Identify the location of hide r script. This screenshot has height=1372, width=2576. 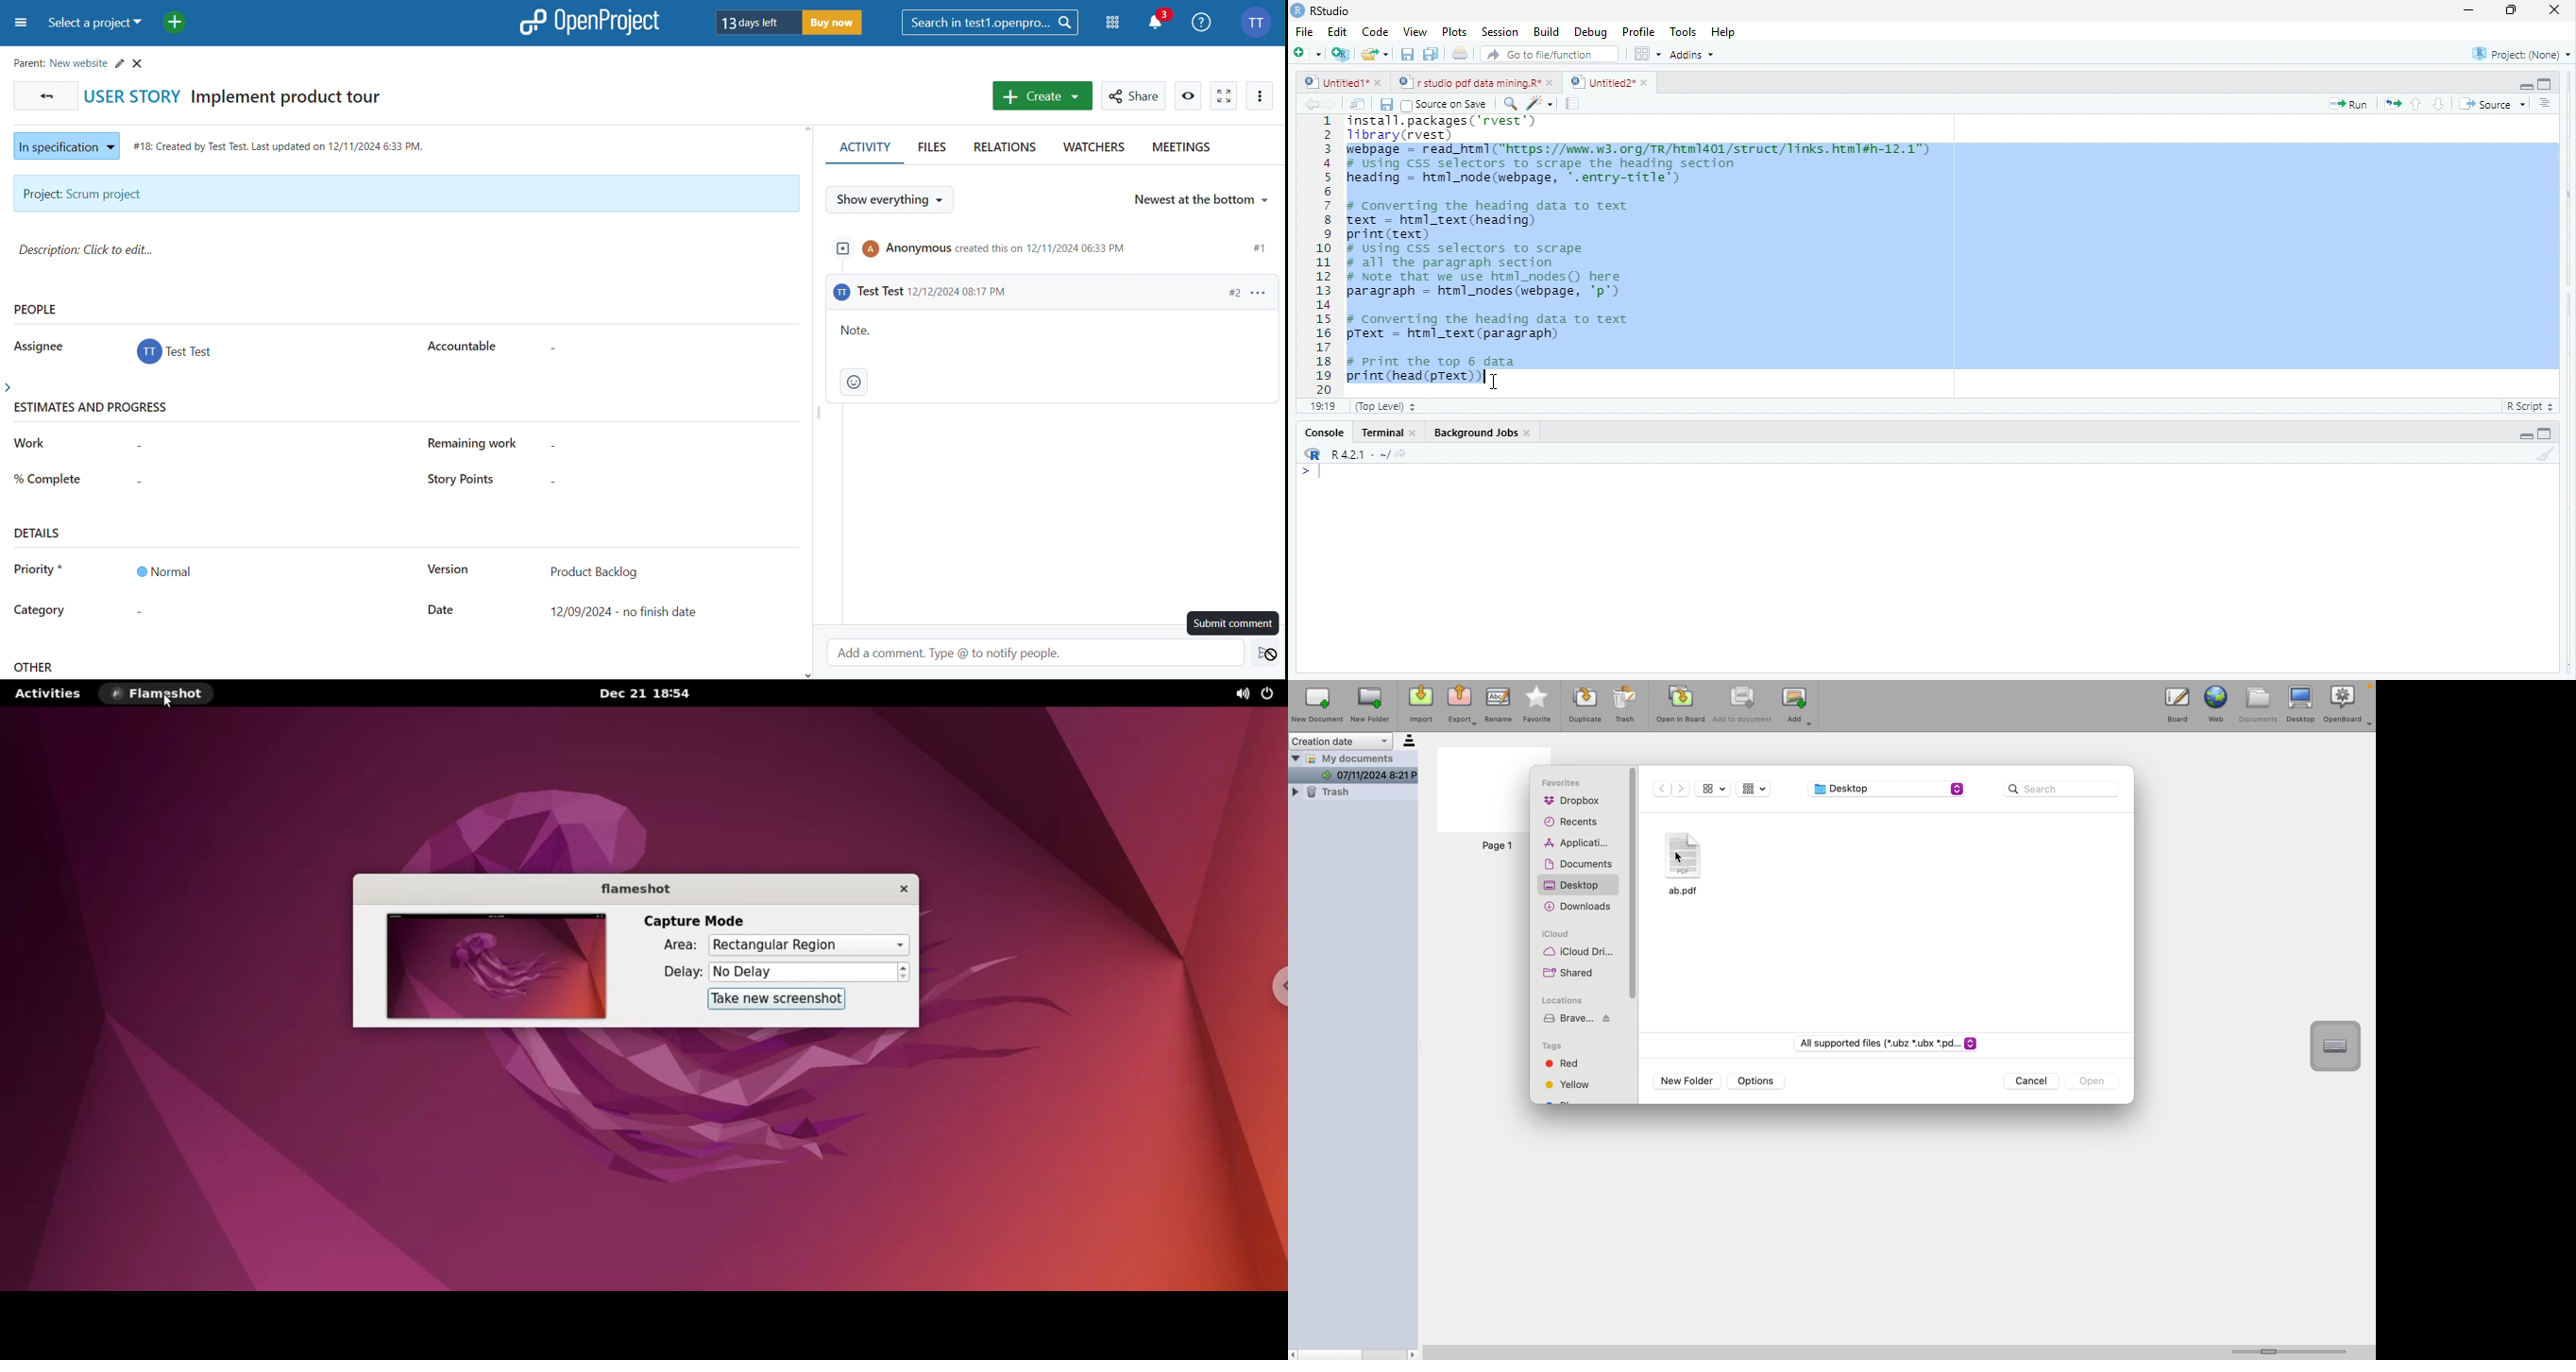
(2525, 435).